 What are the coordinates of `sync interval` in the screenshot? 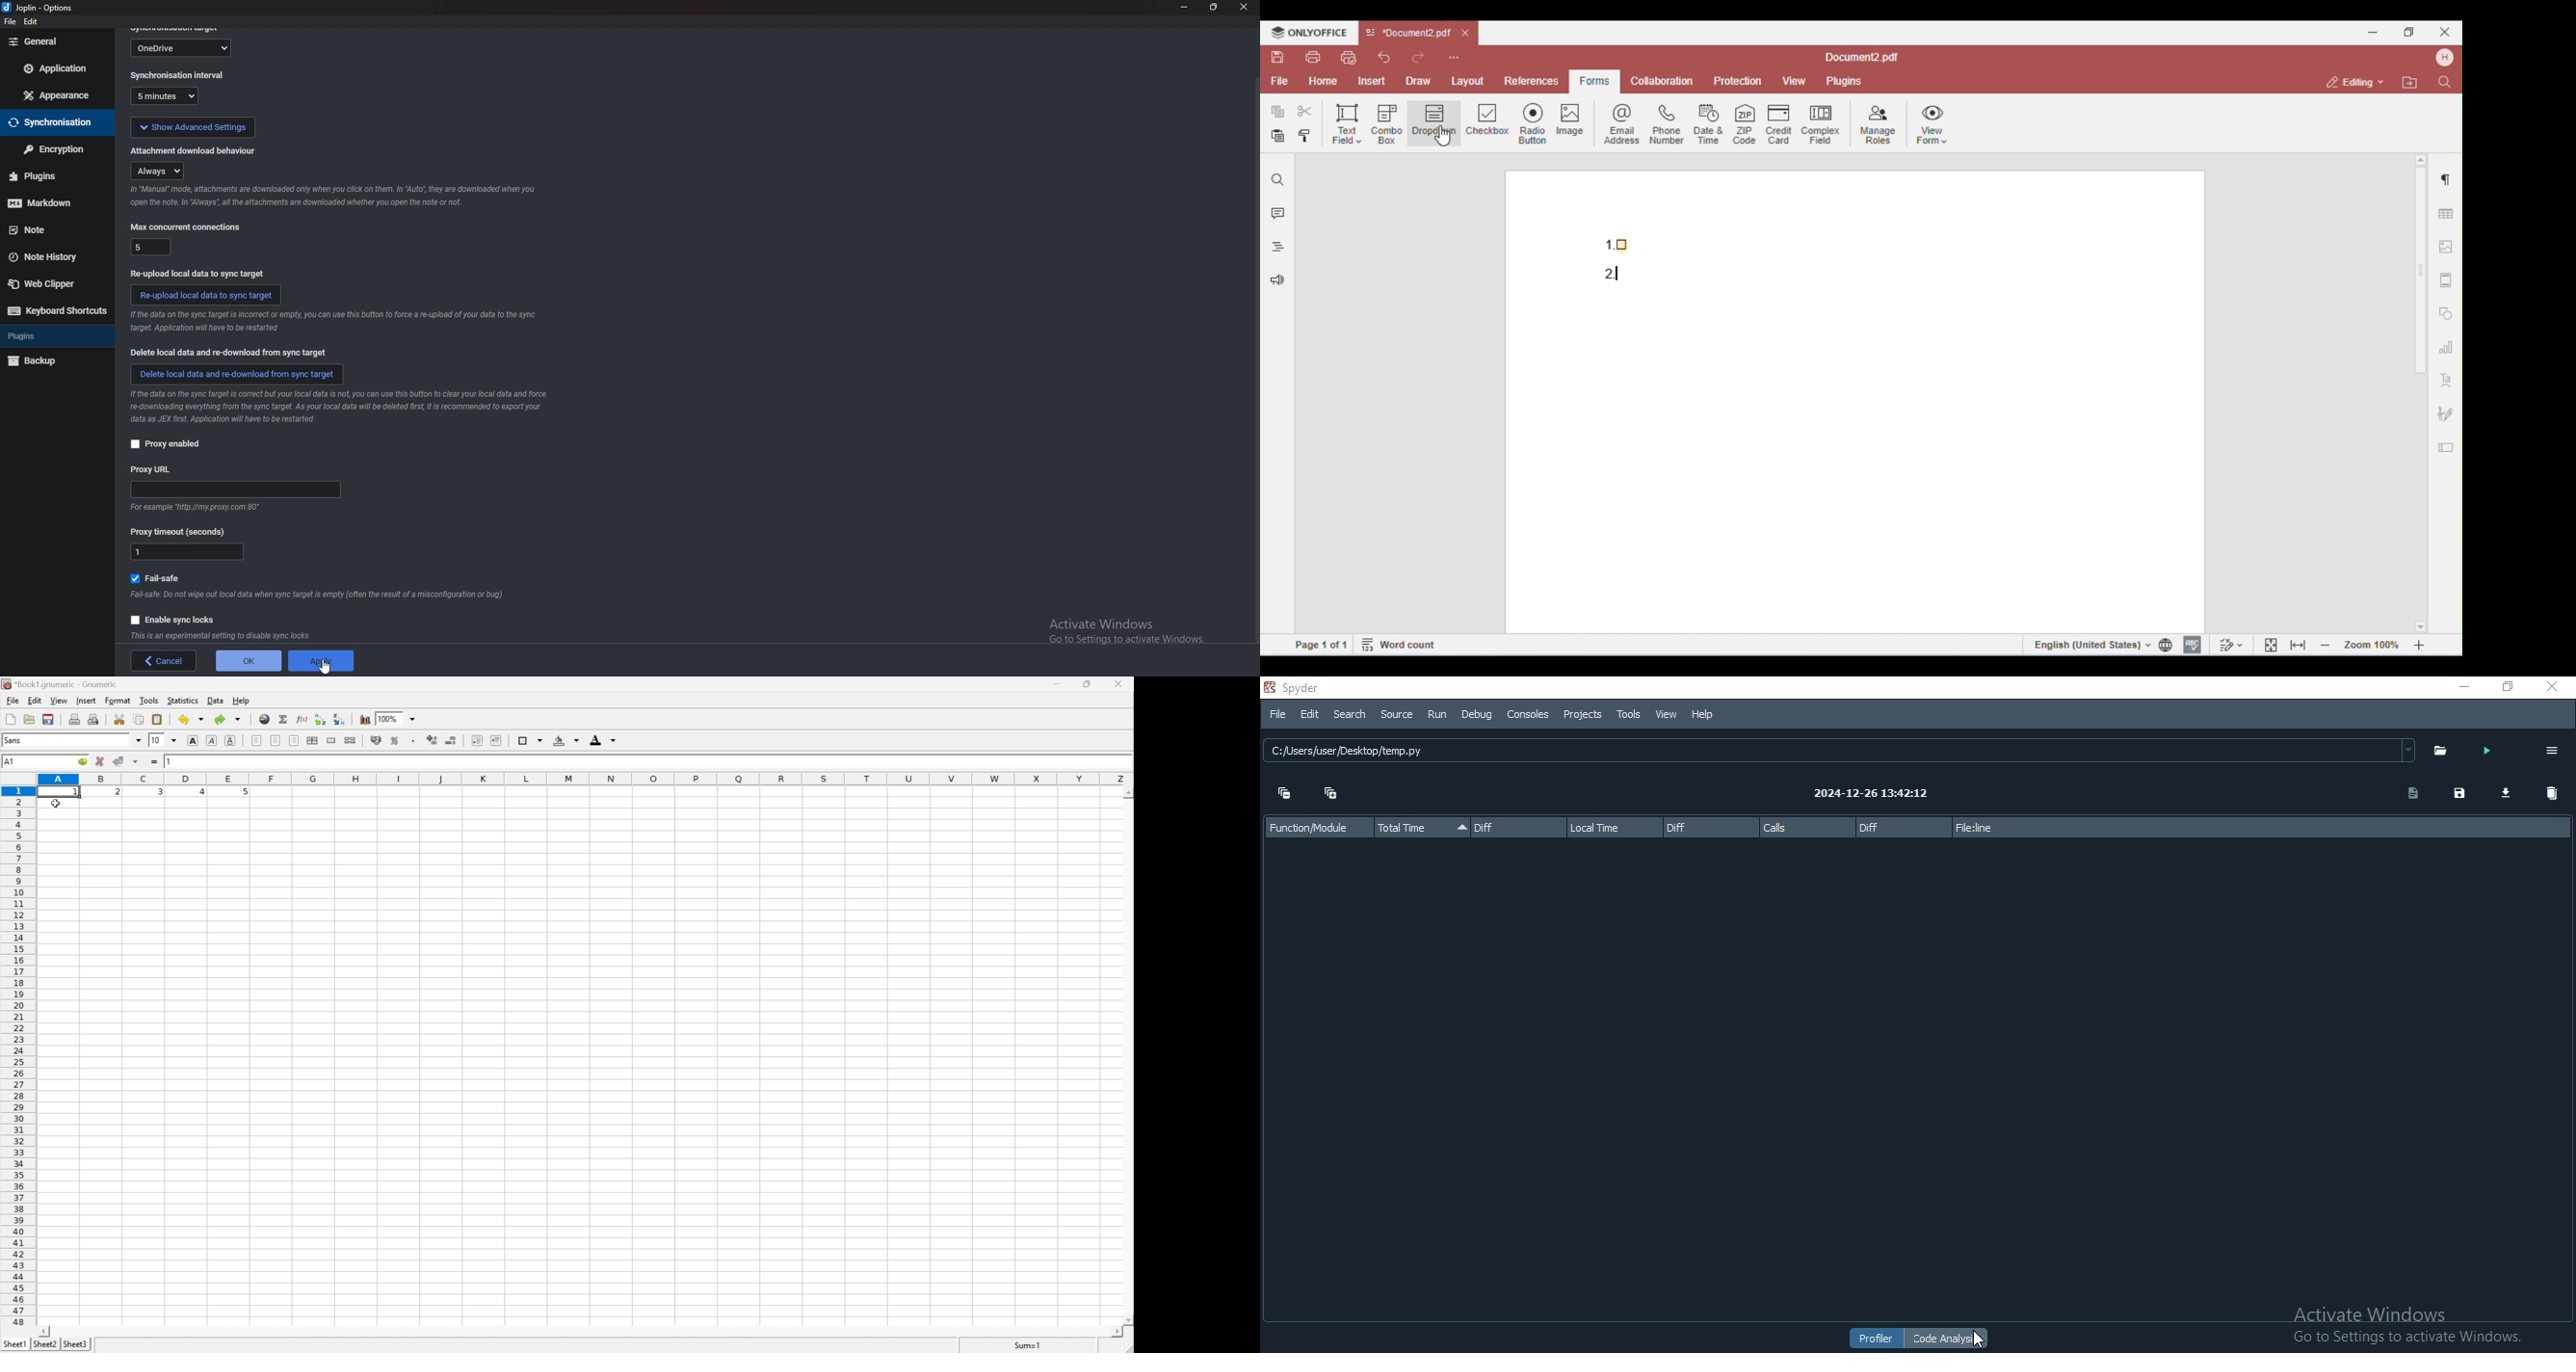 It's located at (169, 97).